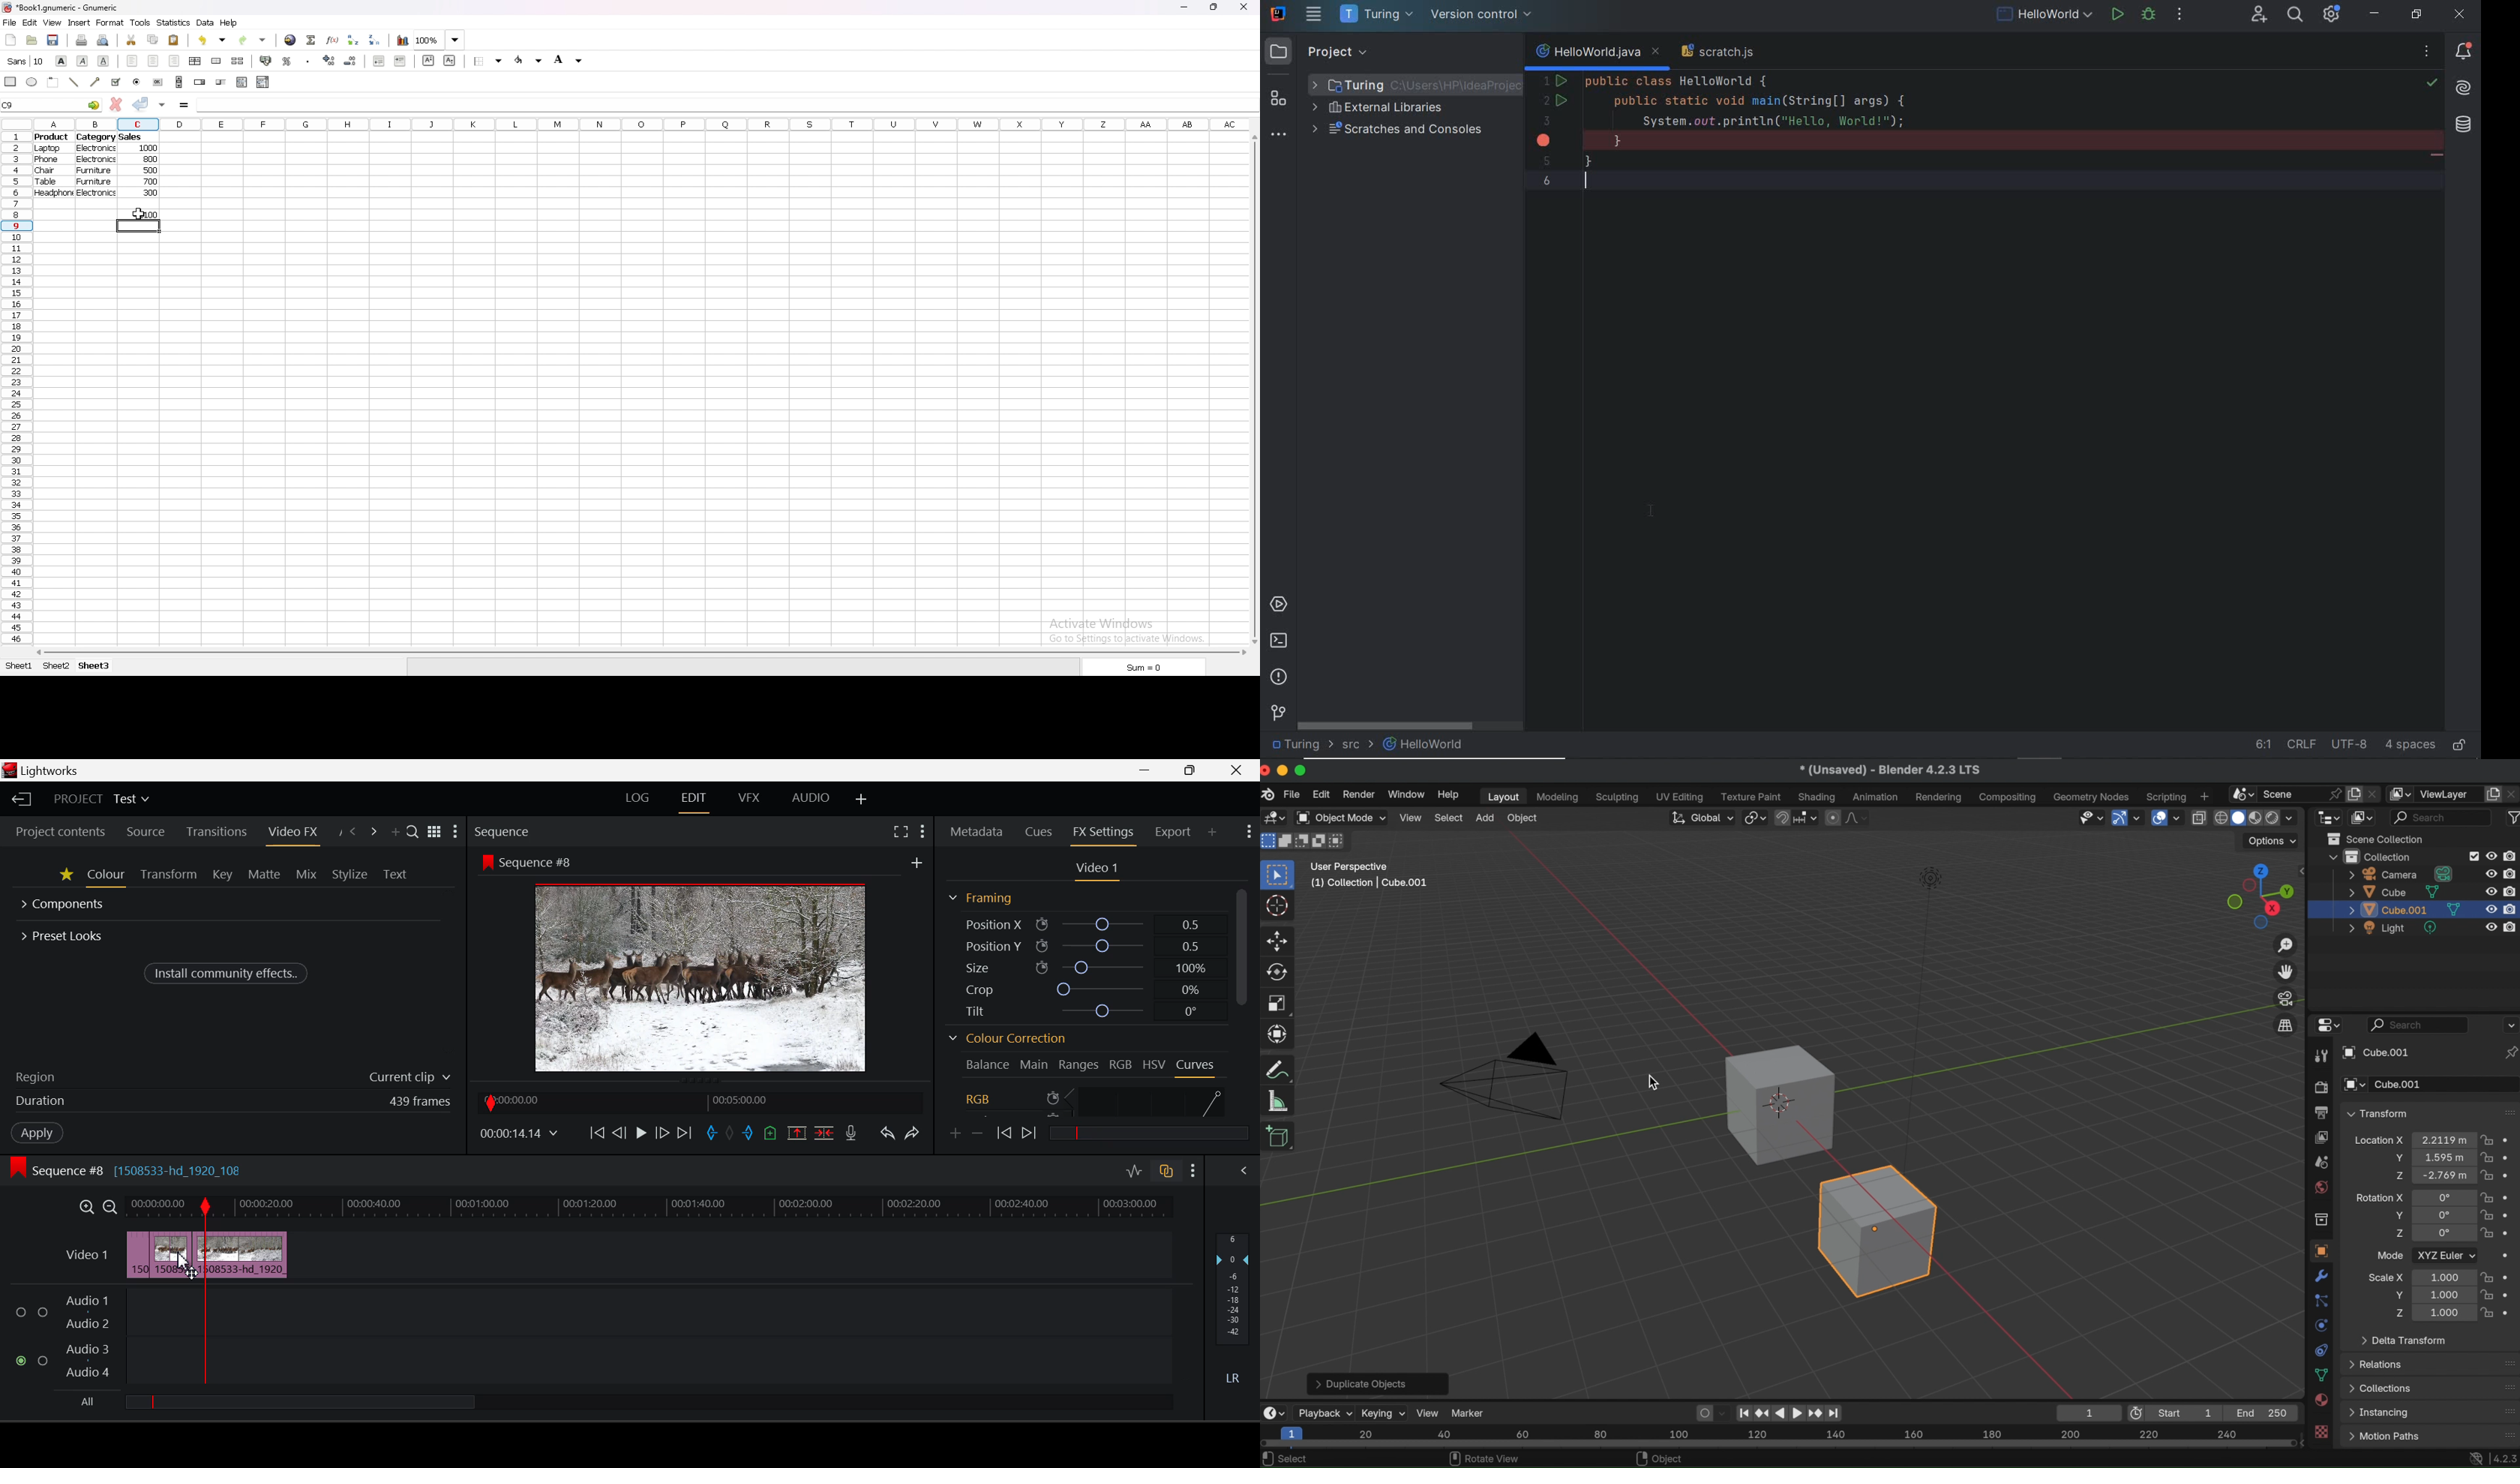 This screenshot has width=2520, height=1484. I want to click on category, so click(96, 137).